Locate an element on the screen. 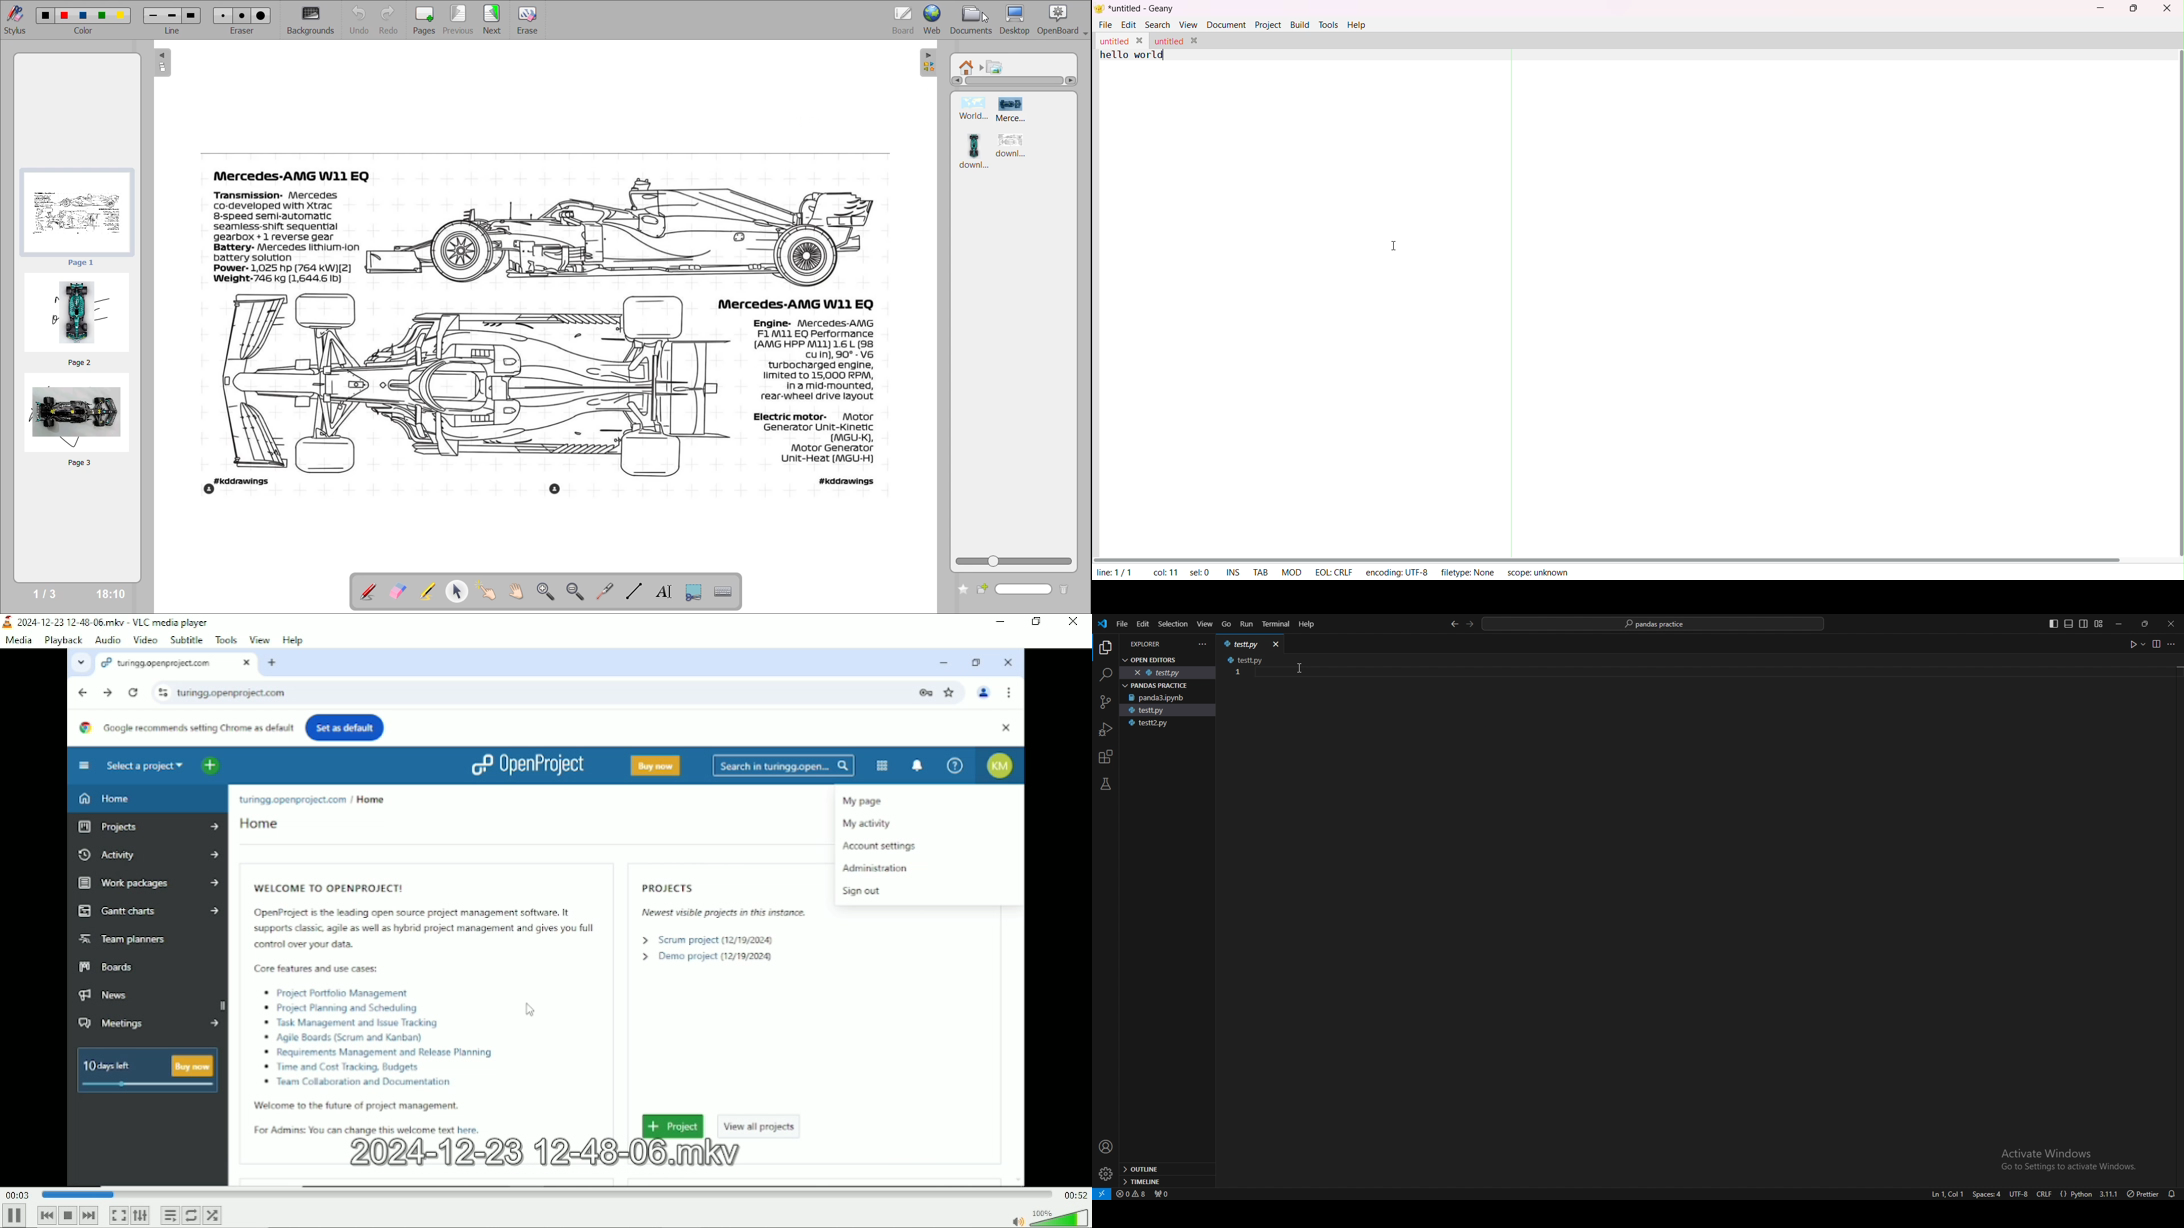 This screenshot has height=1232, width=2184. undo is located at coordinates (360, 20).